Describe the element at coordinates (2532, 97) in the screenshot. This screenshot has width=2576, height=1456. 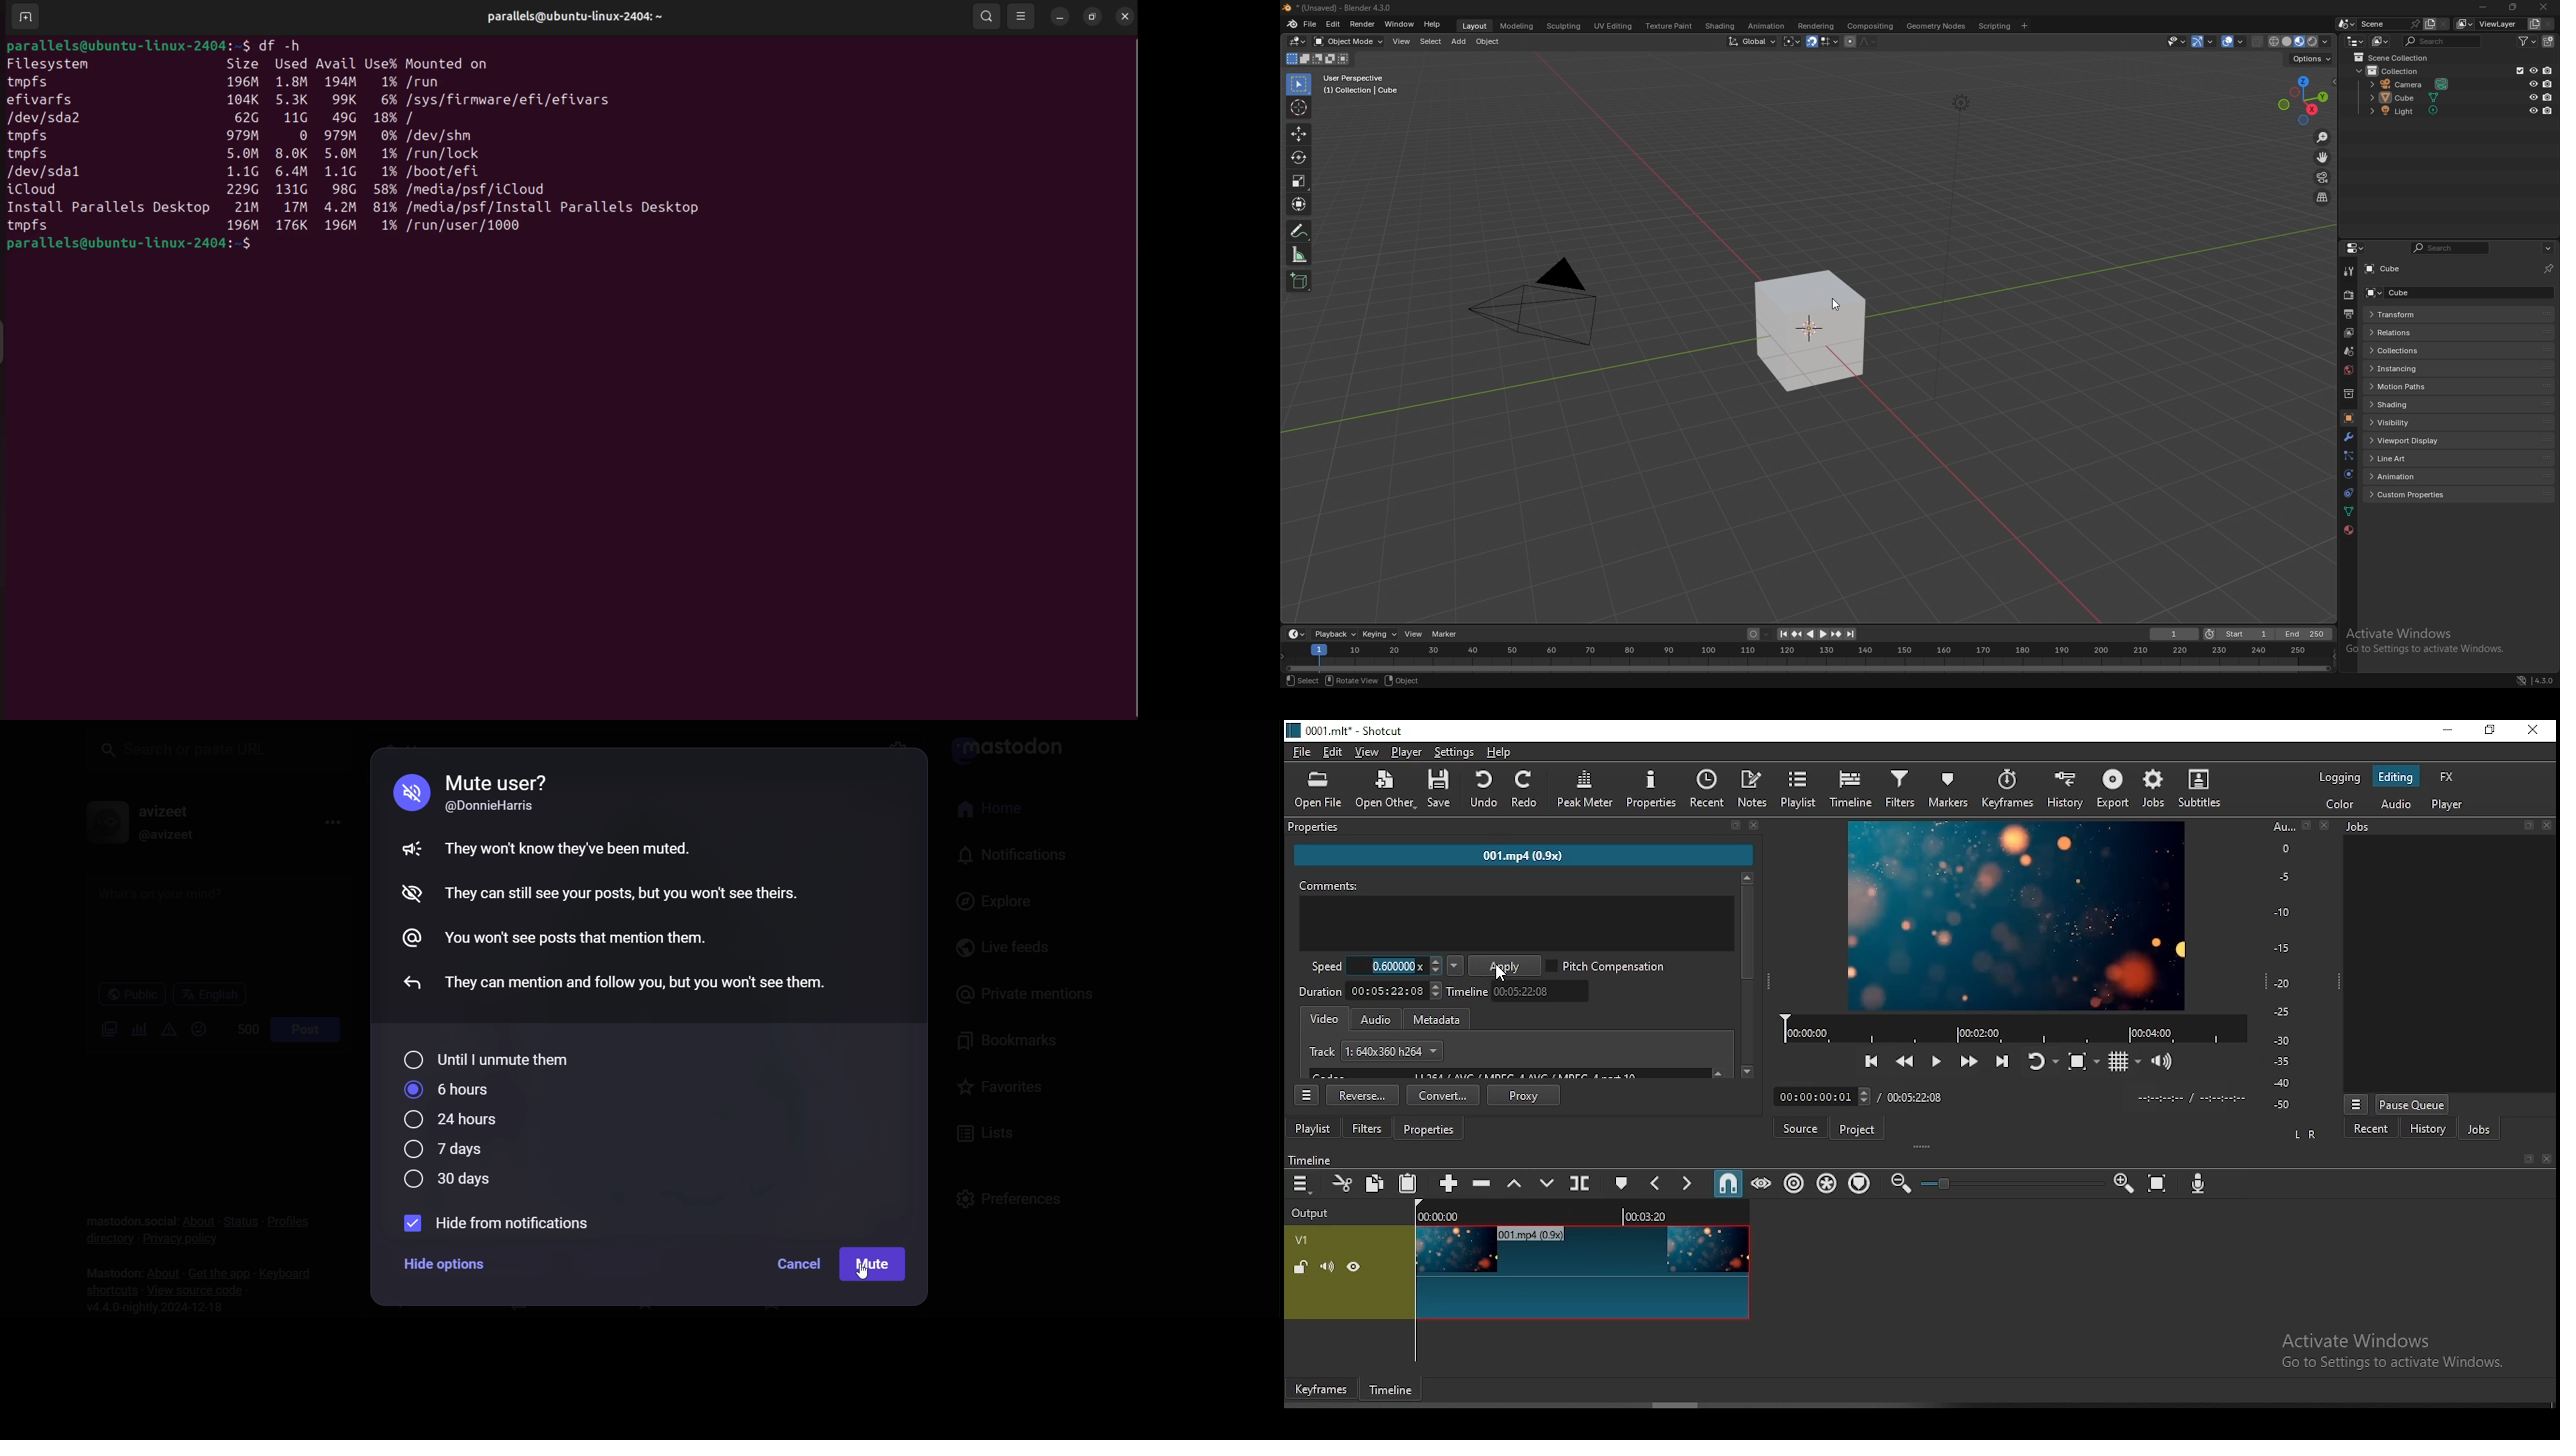
I see `hide in viewport` at that location.